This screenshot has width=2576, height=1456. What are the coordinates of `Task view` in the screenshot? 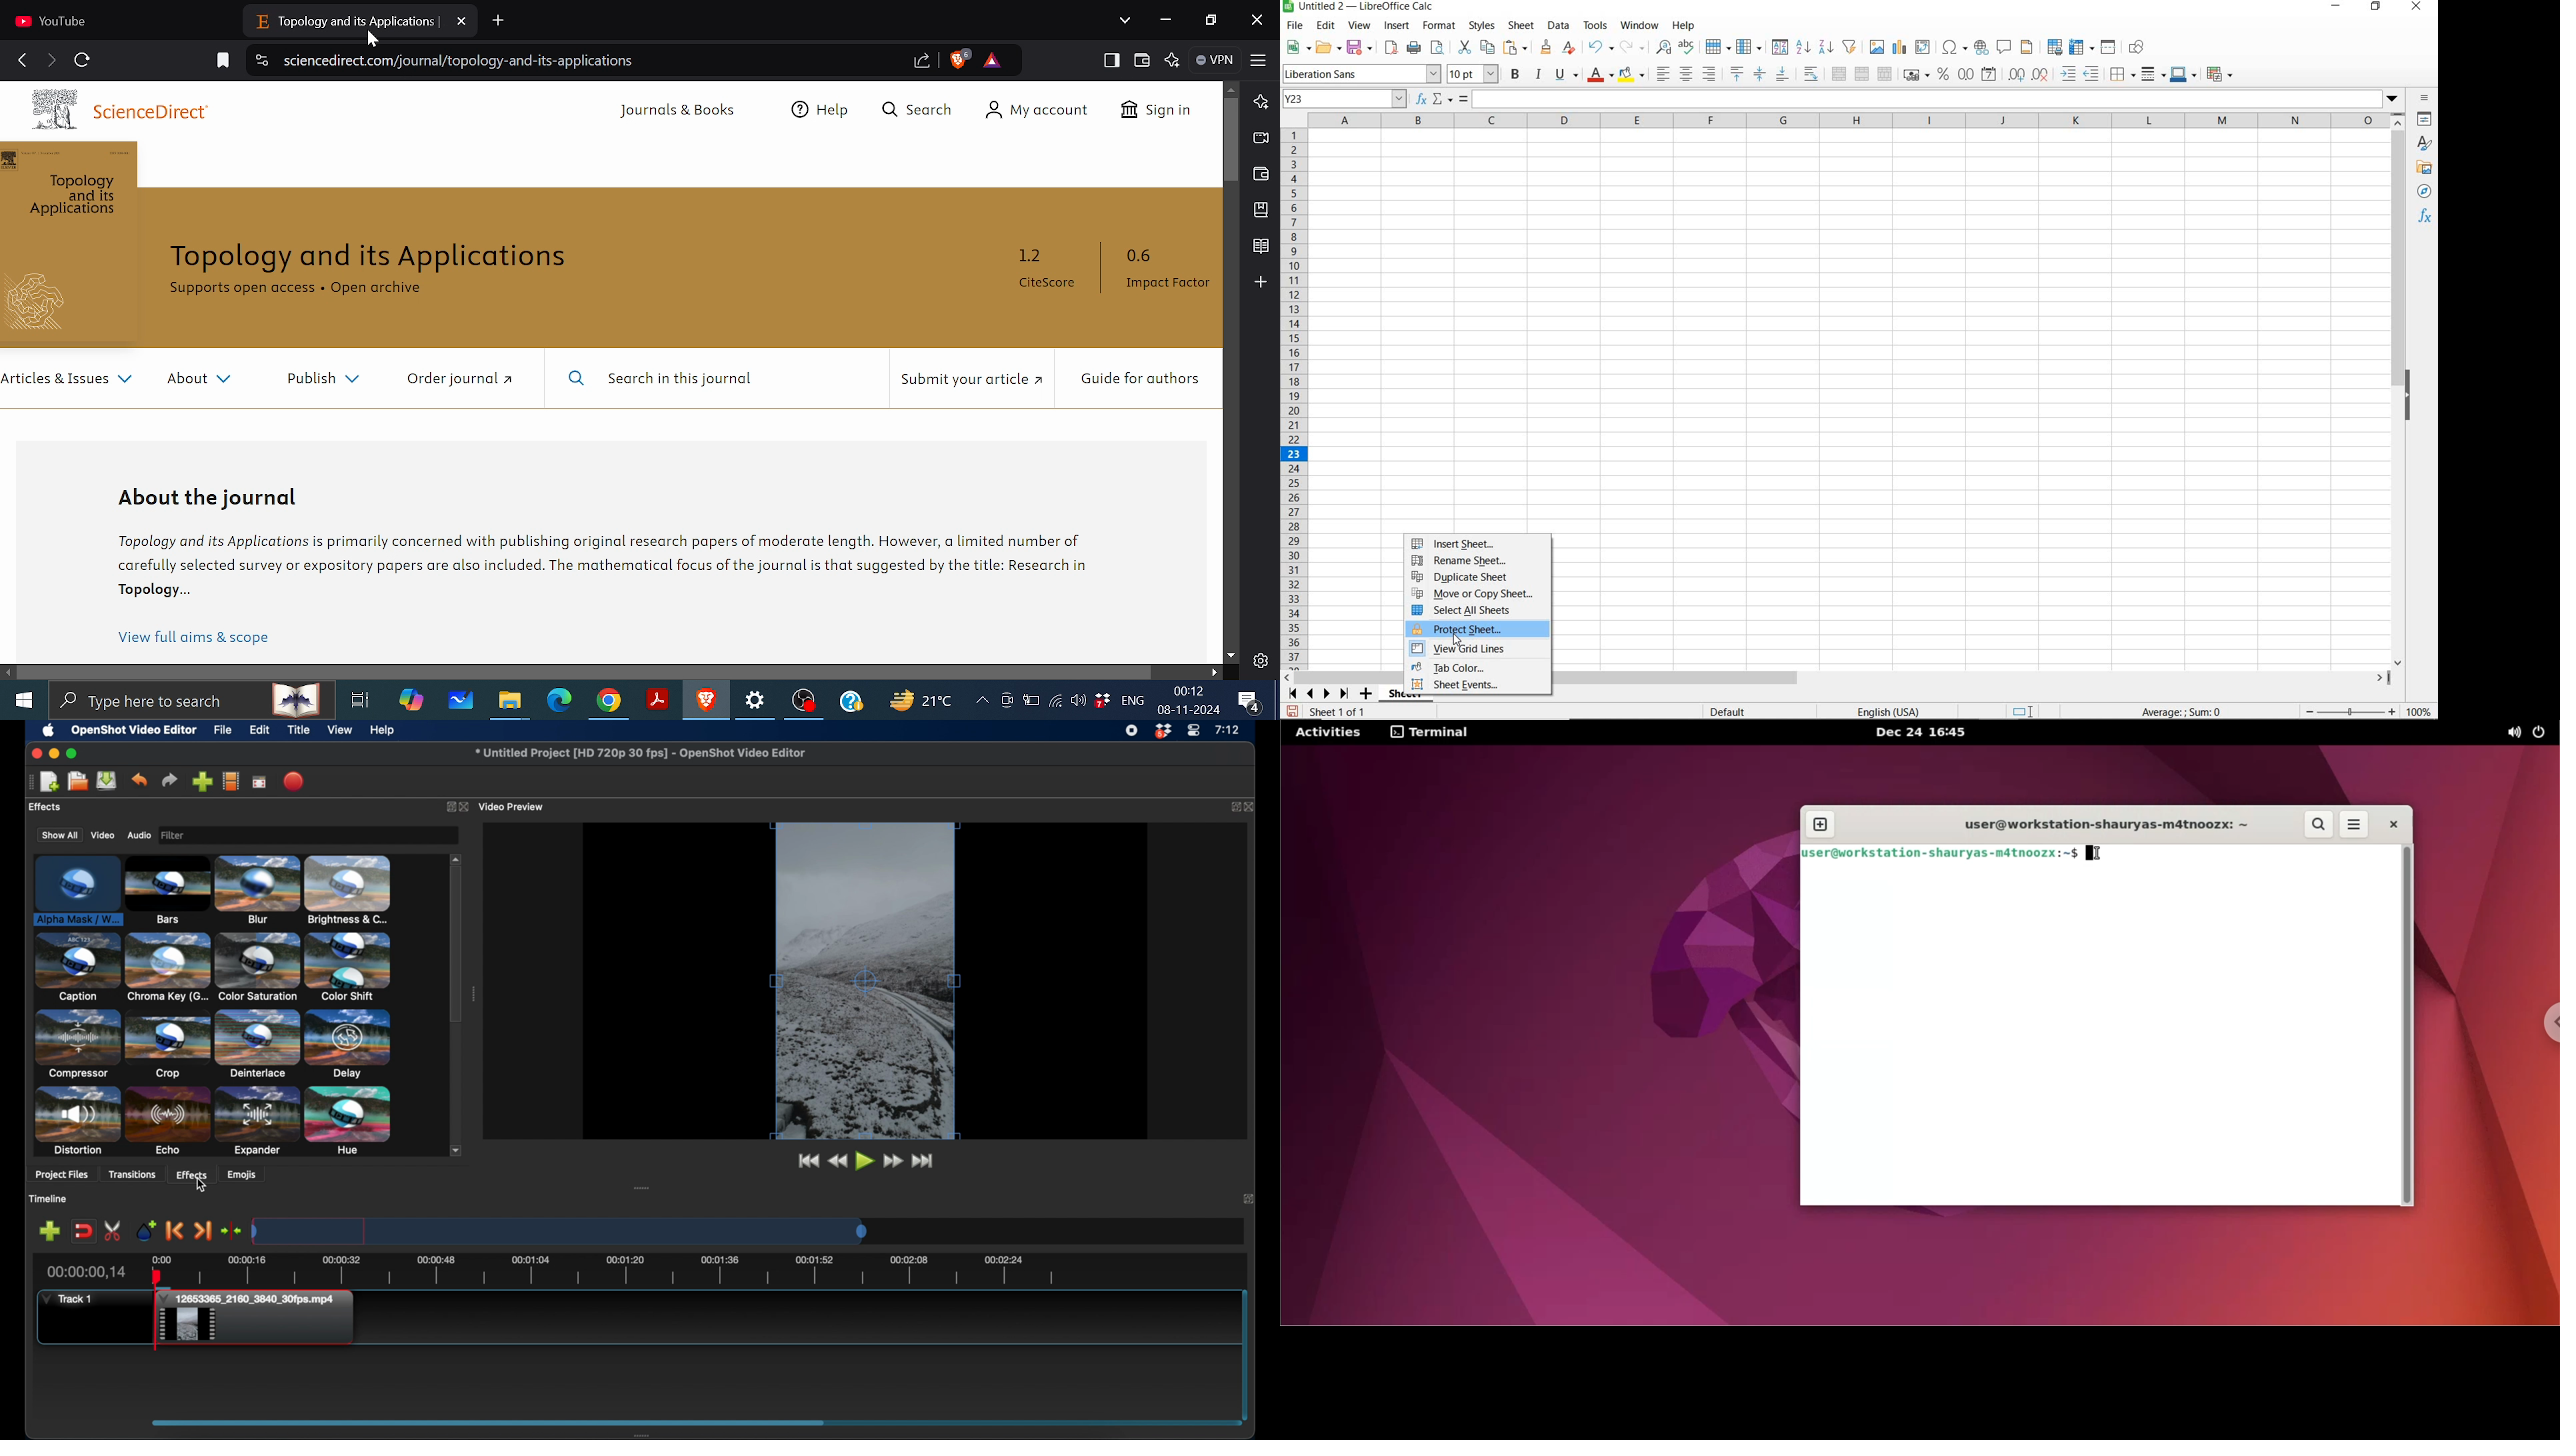 It's located at (360, 700).